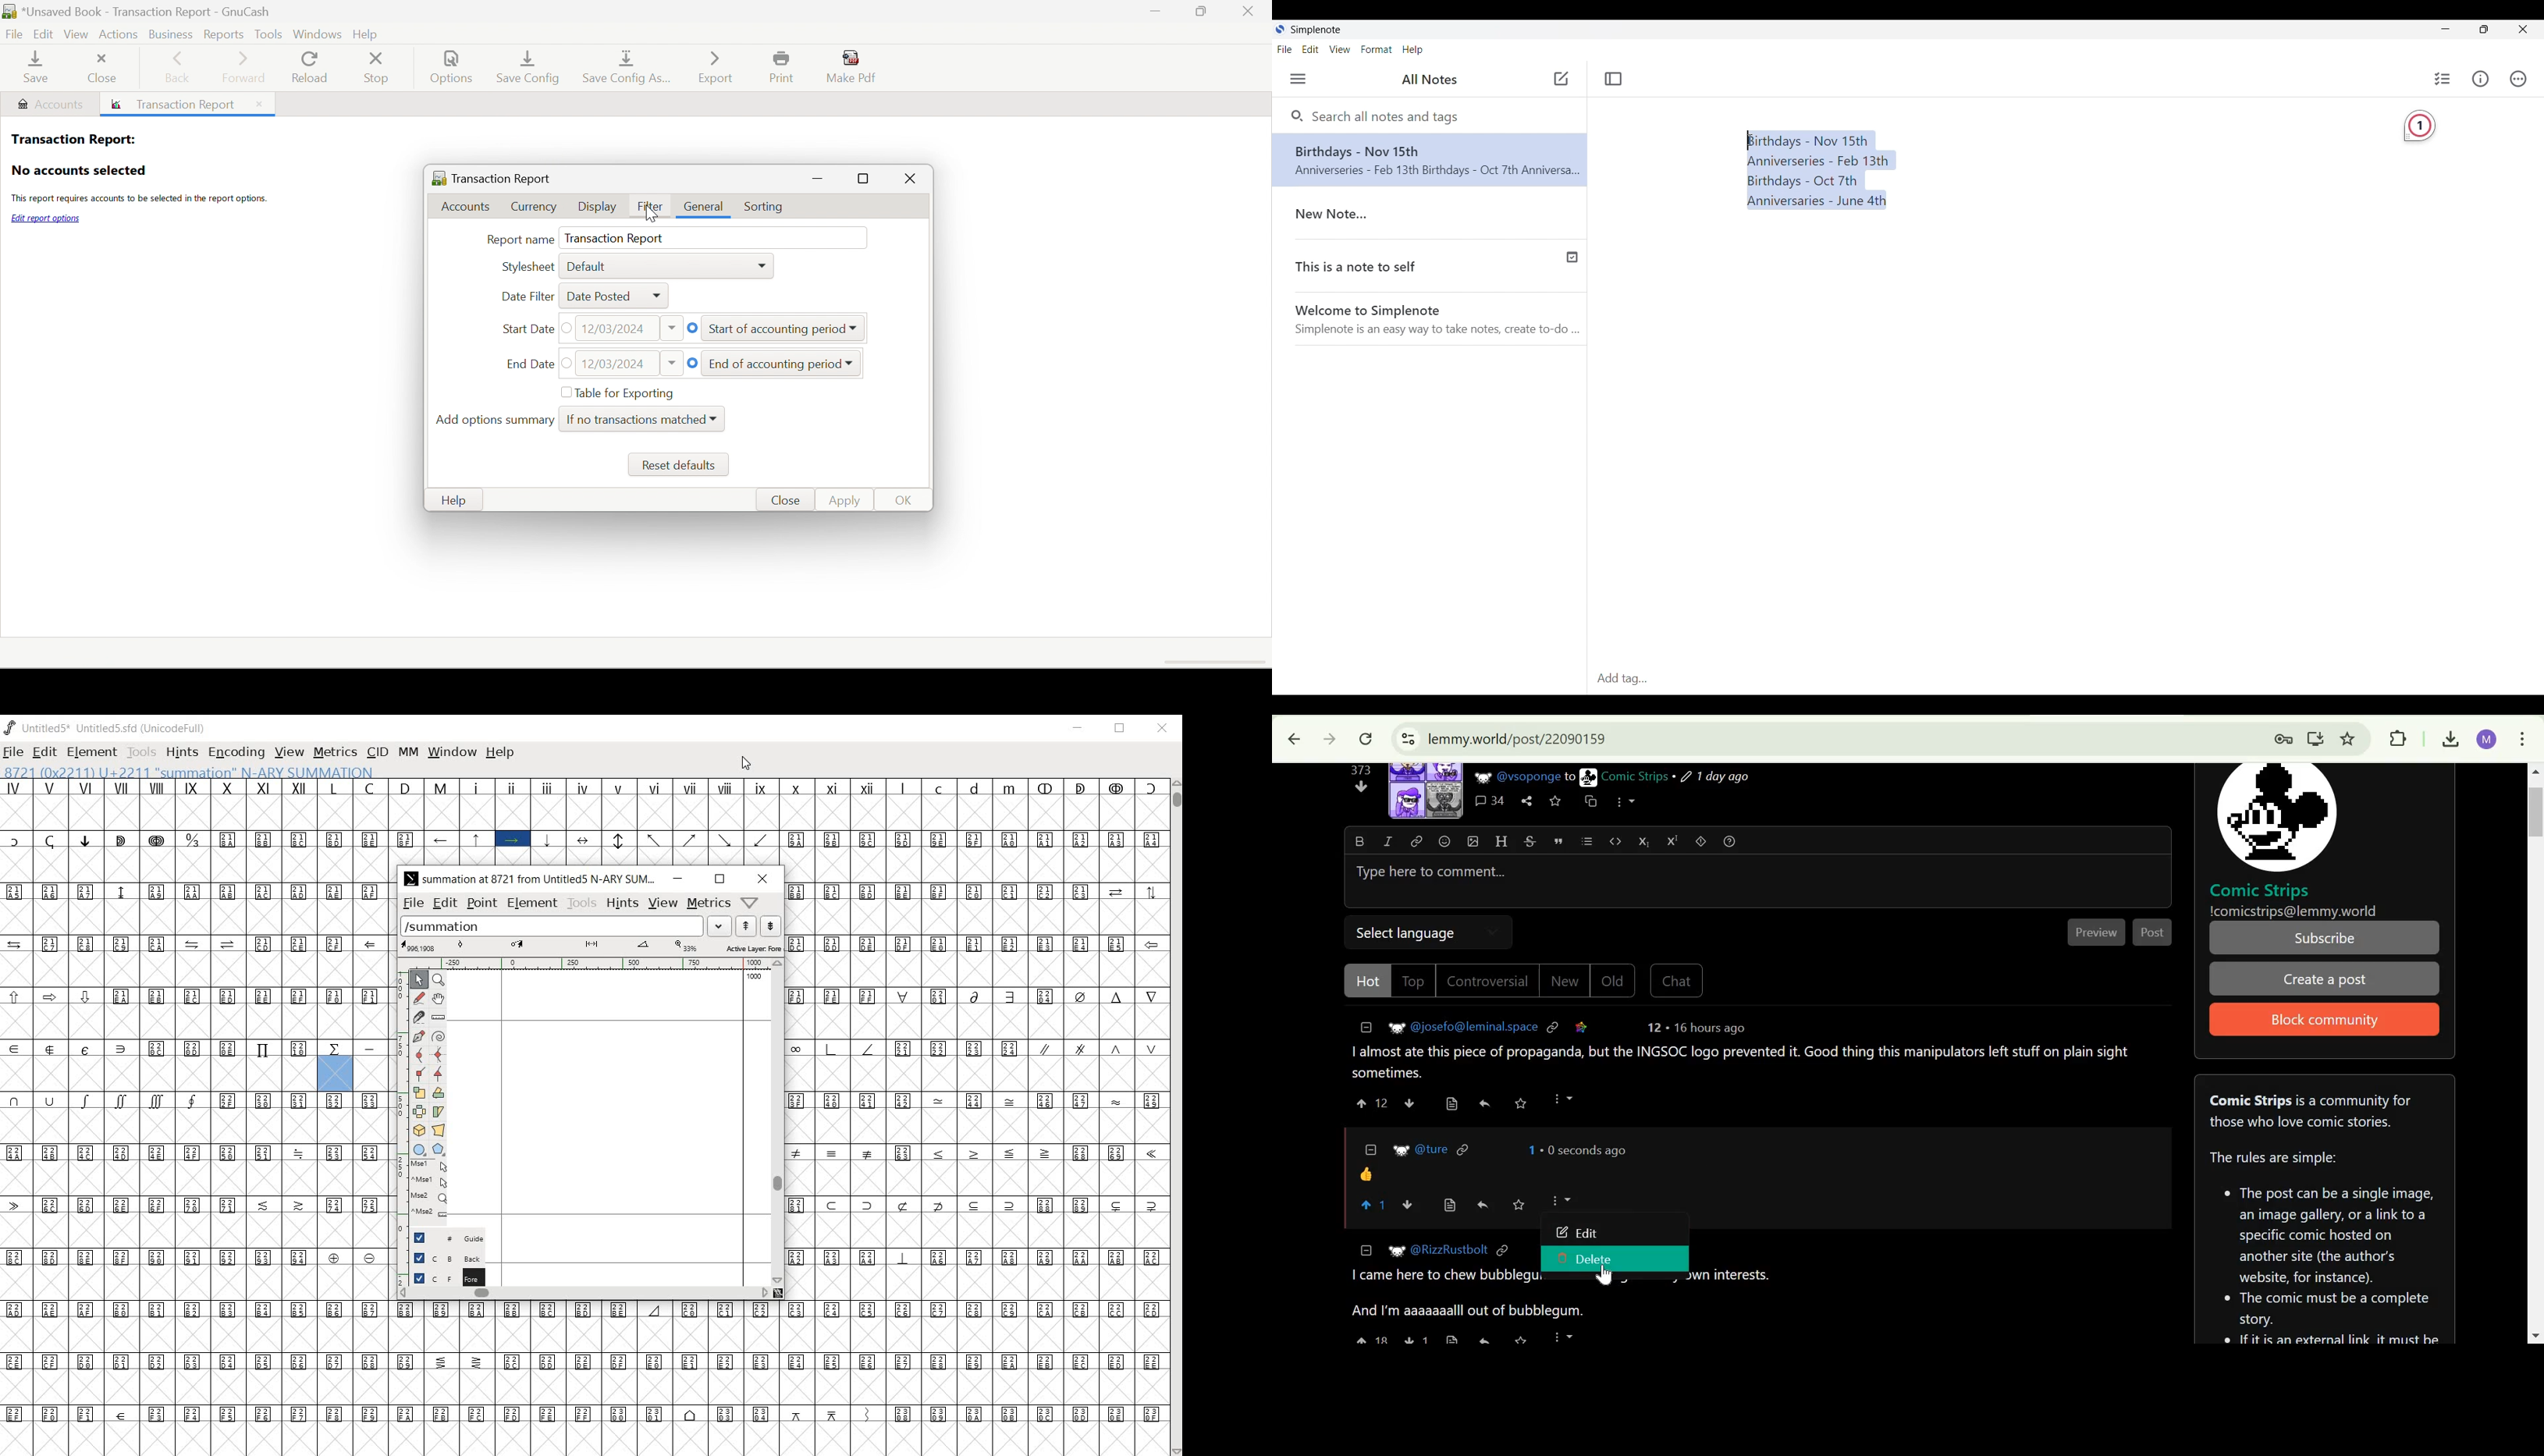 This screenshot has height=1456, width=2548. I want to click on SCROLLBAR, so click(1175, 1116).